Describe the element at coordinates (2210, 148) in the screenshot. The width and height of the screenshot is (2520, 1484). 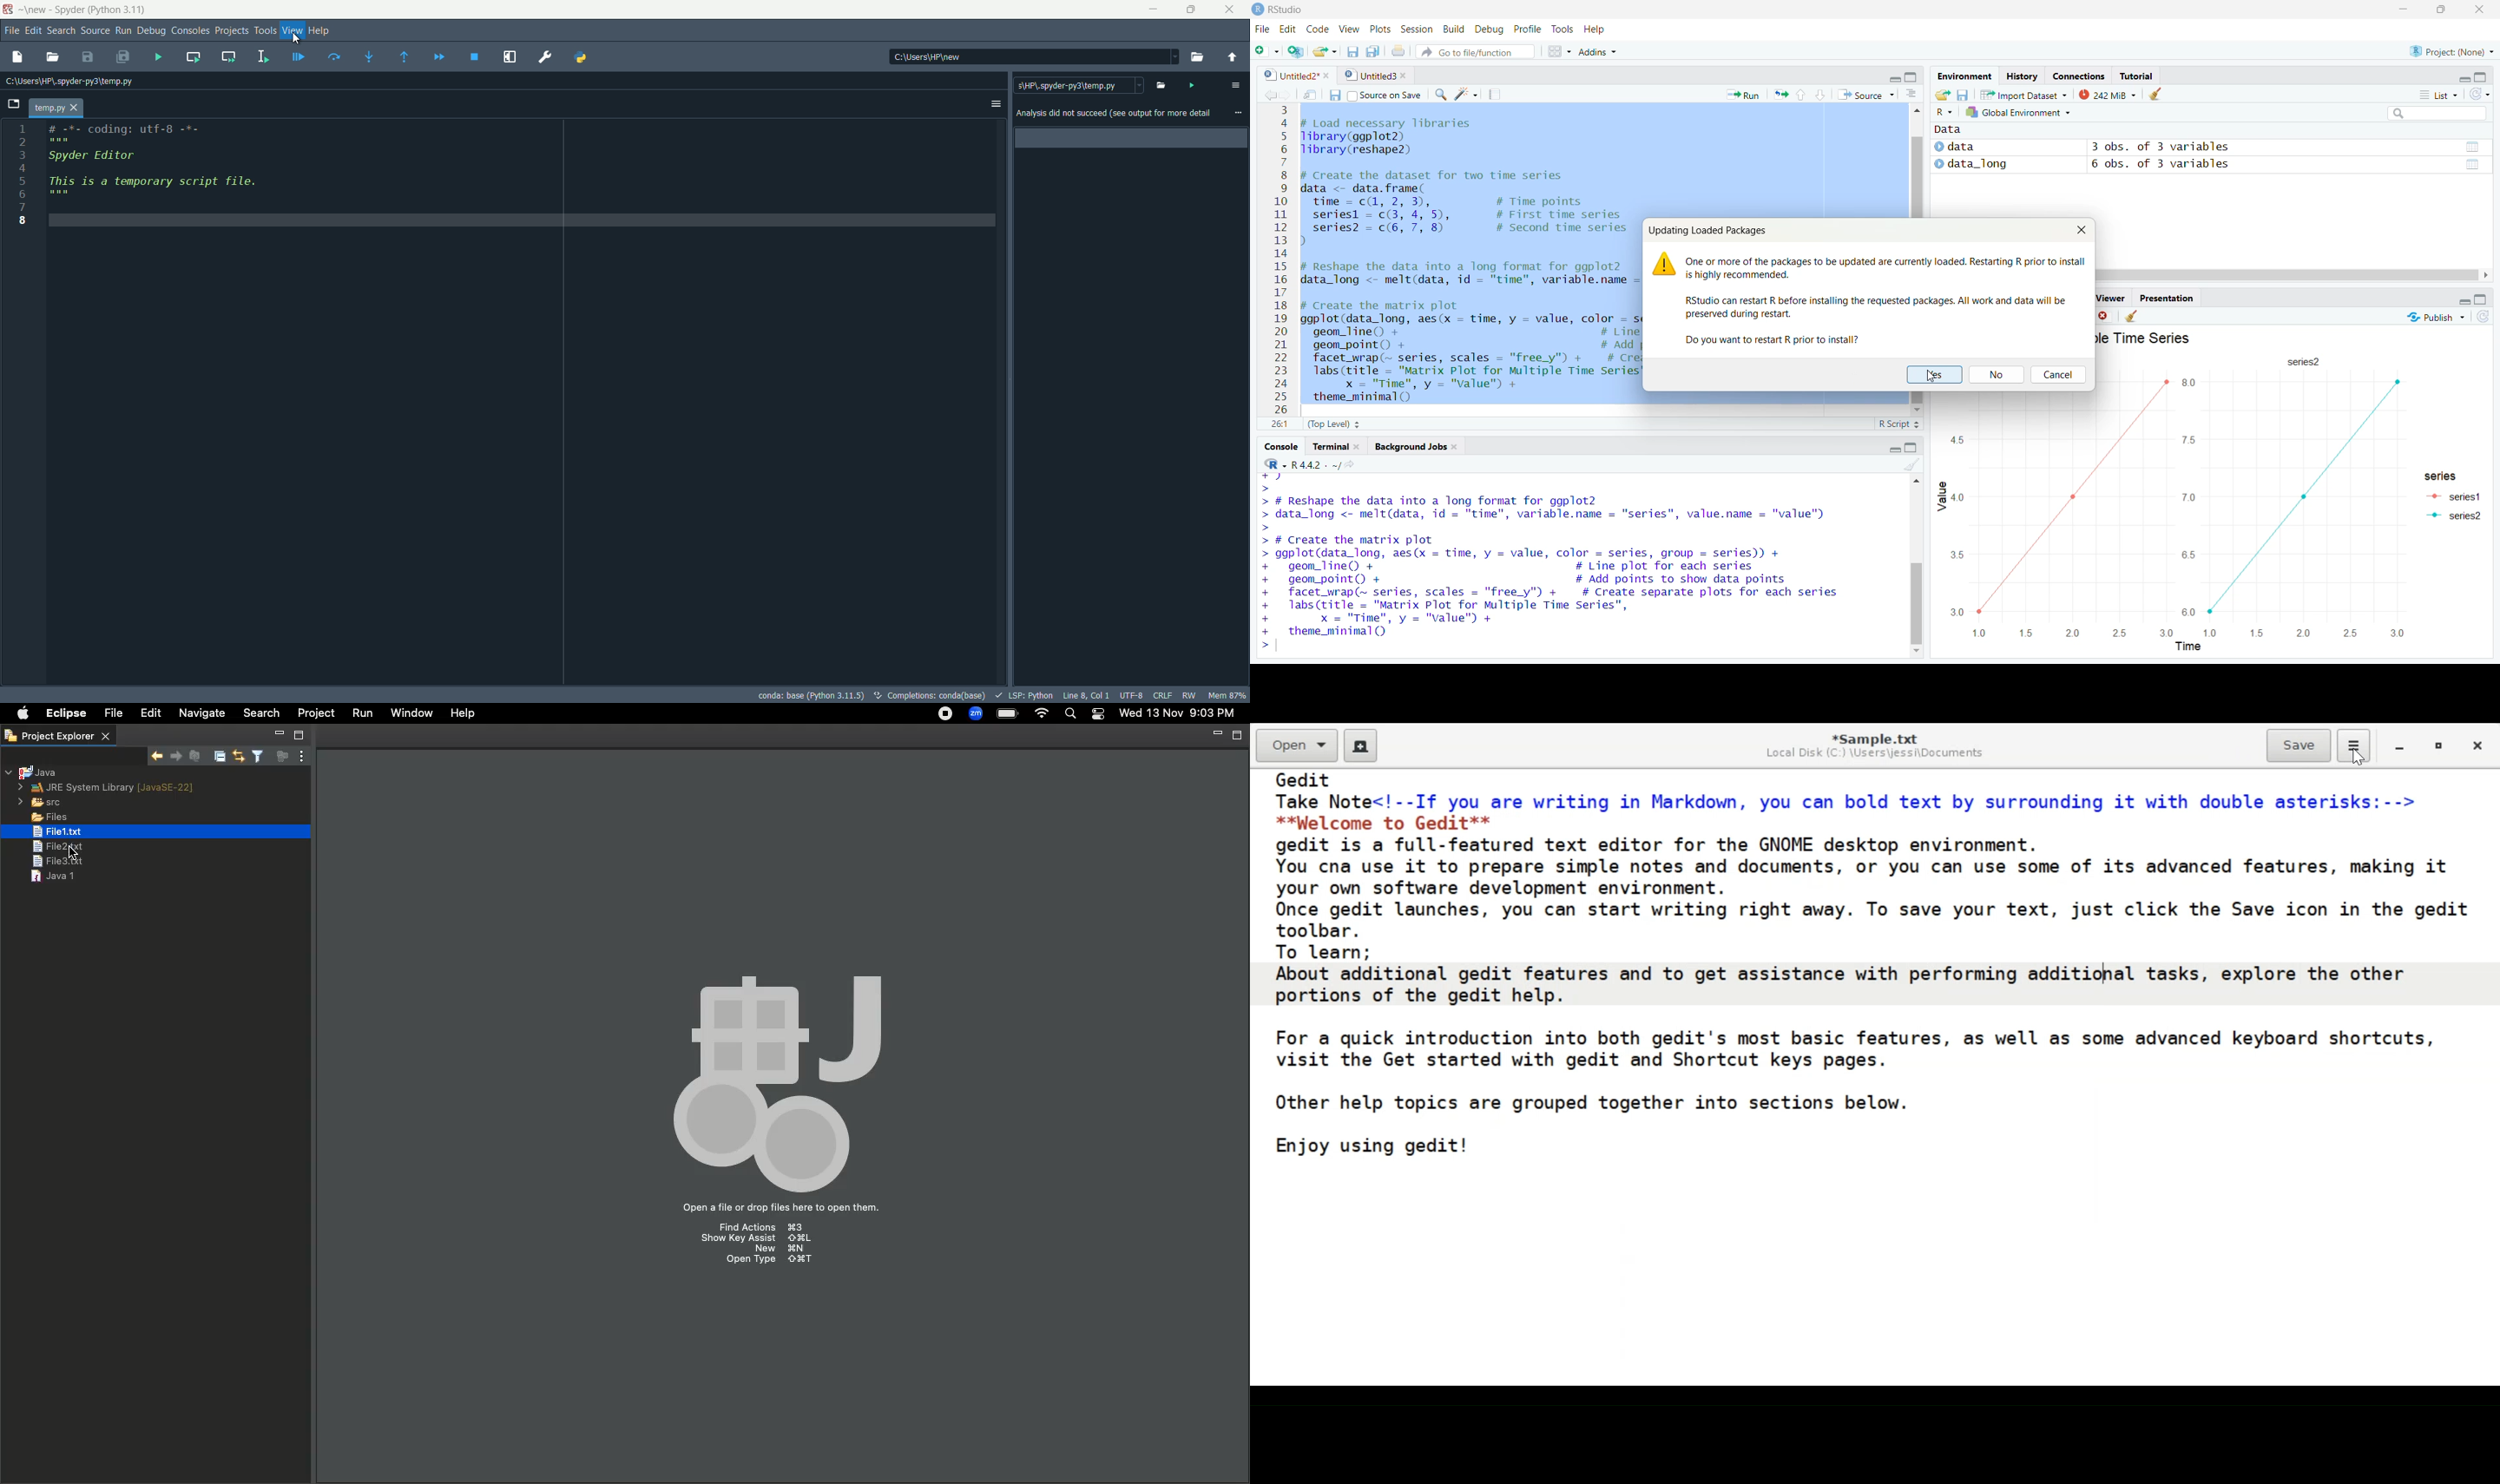
I see `data 3 obs. of 3 variables` at that location.